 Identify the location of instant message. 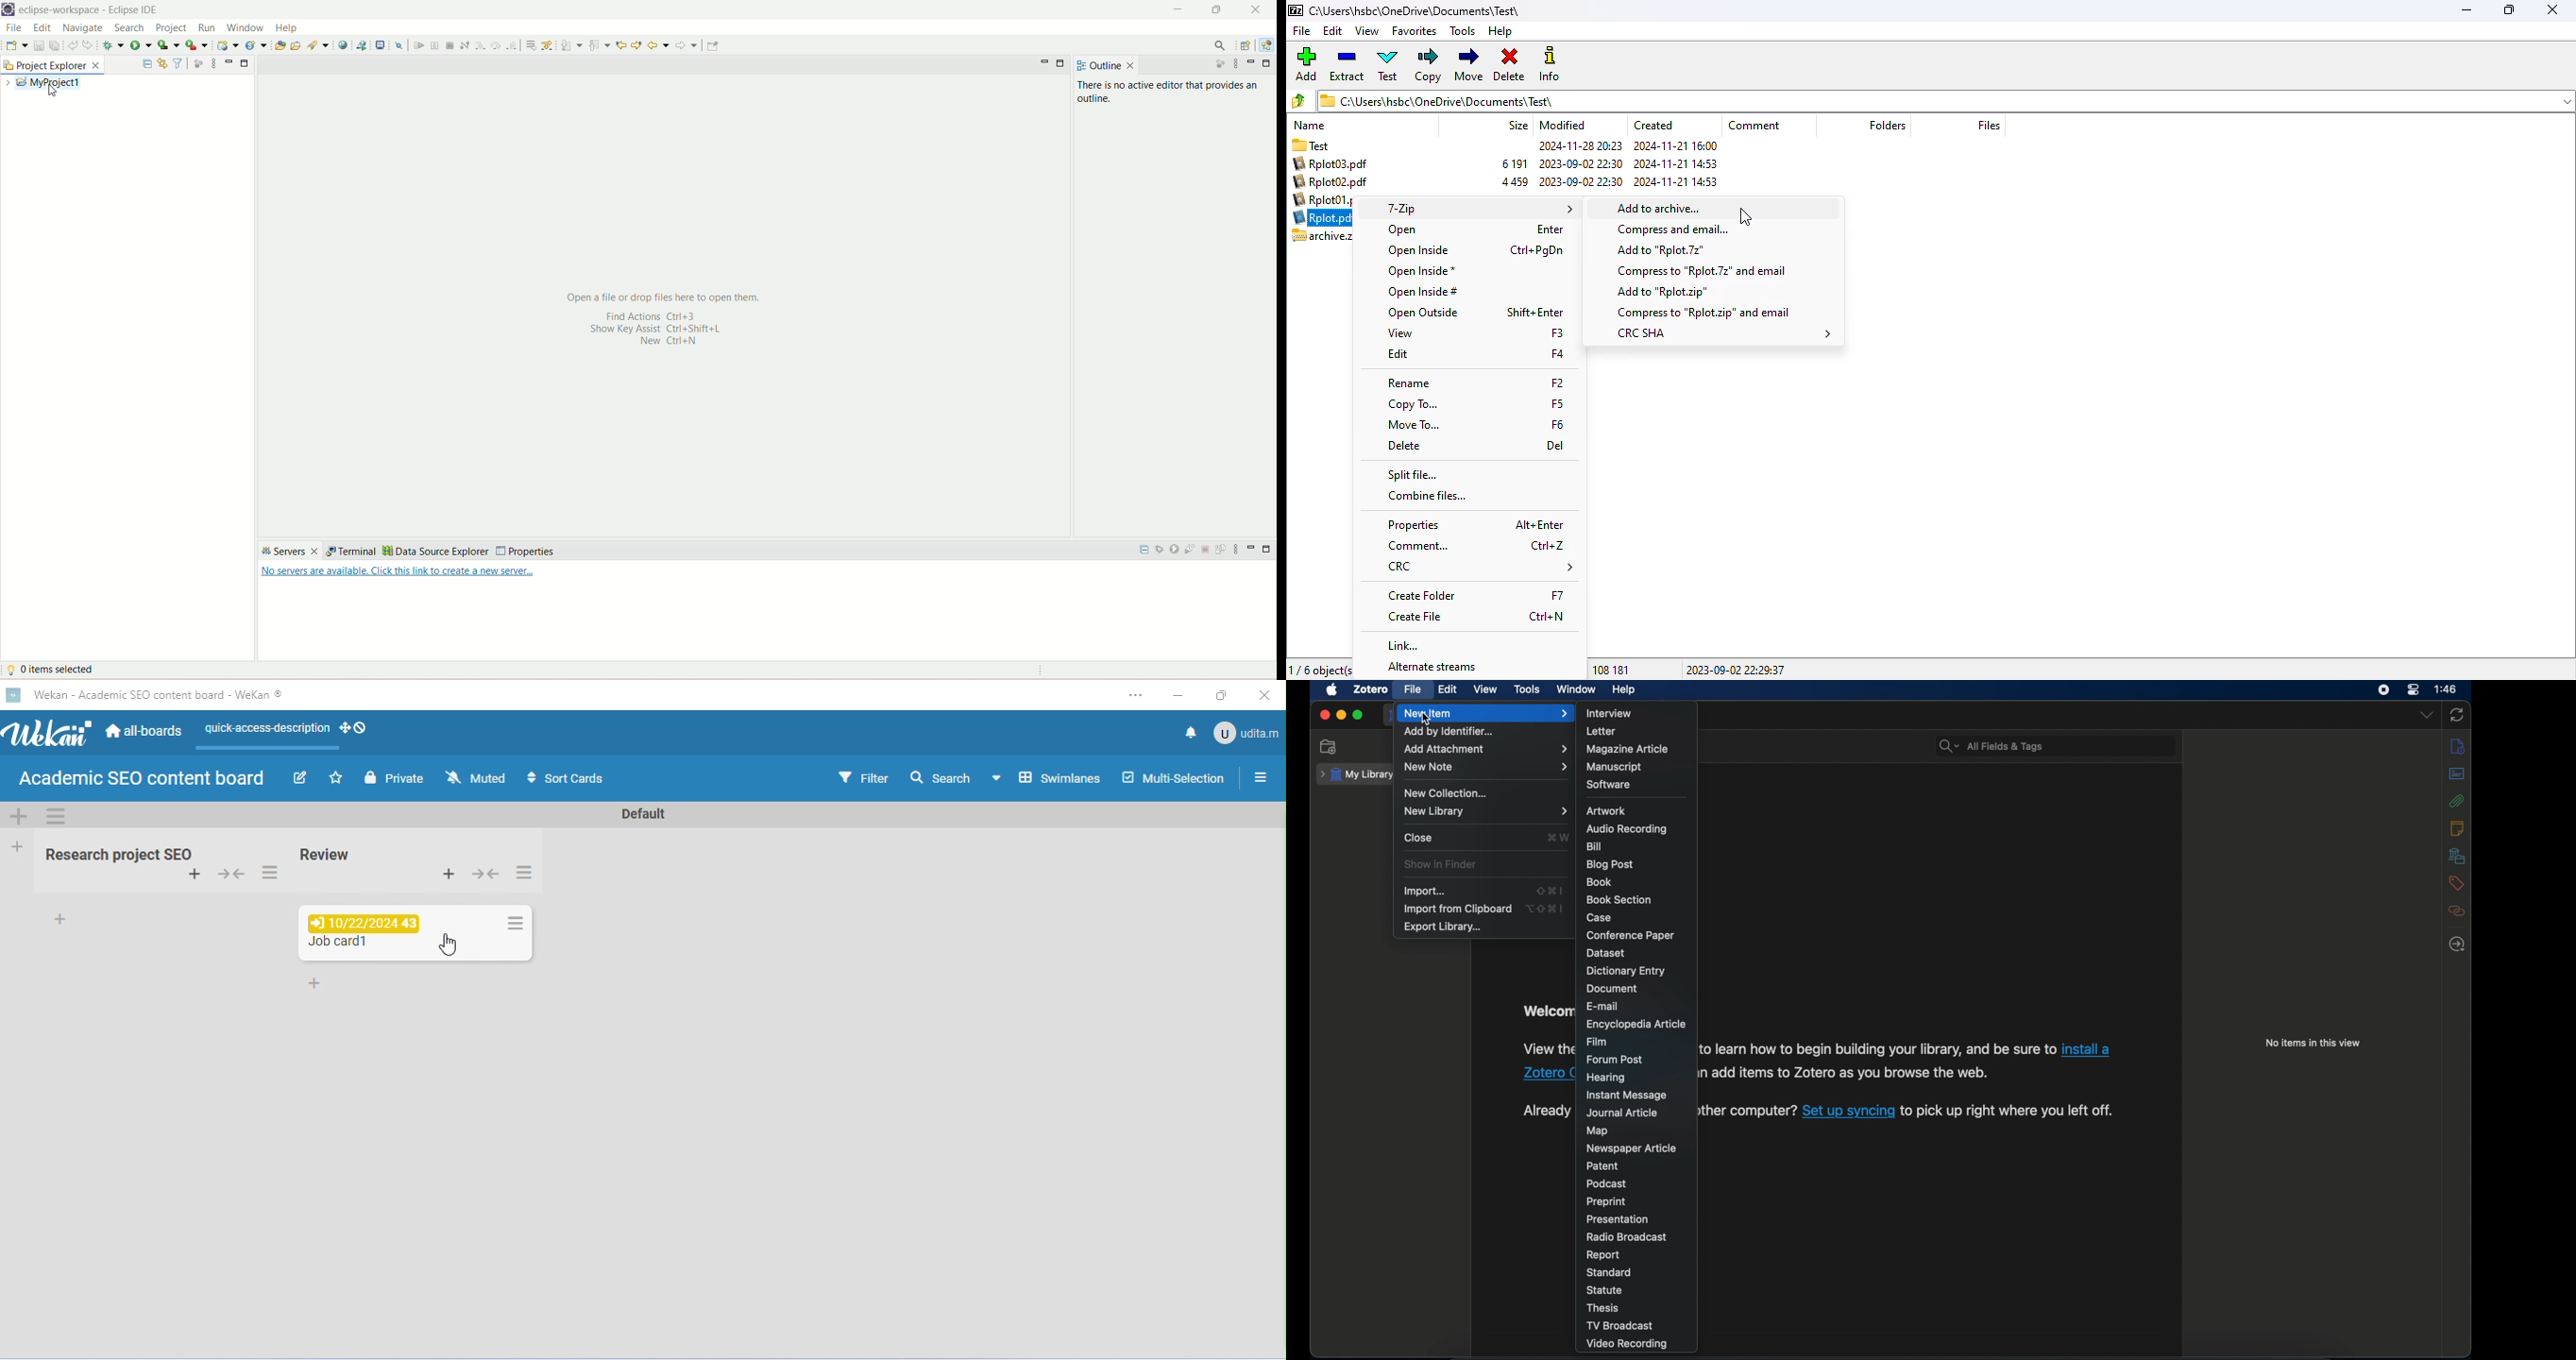
(1625, 1096).